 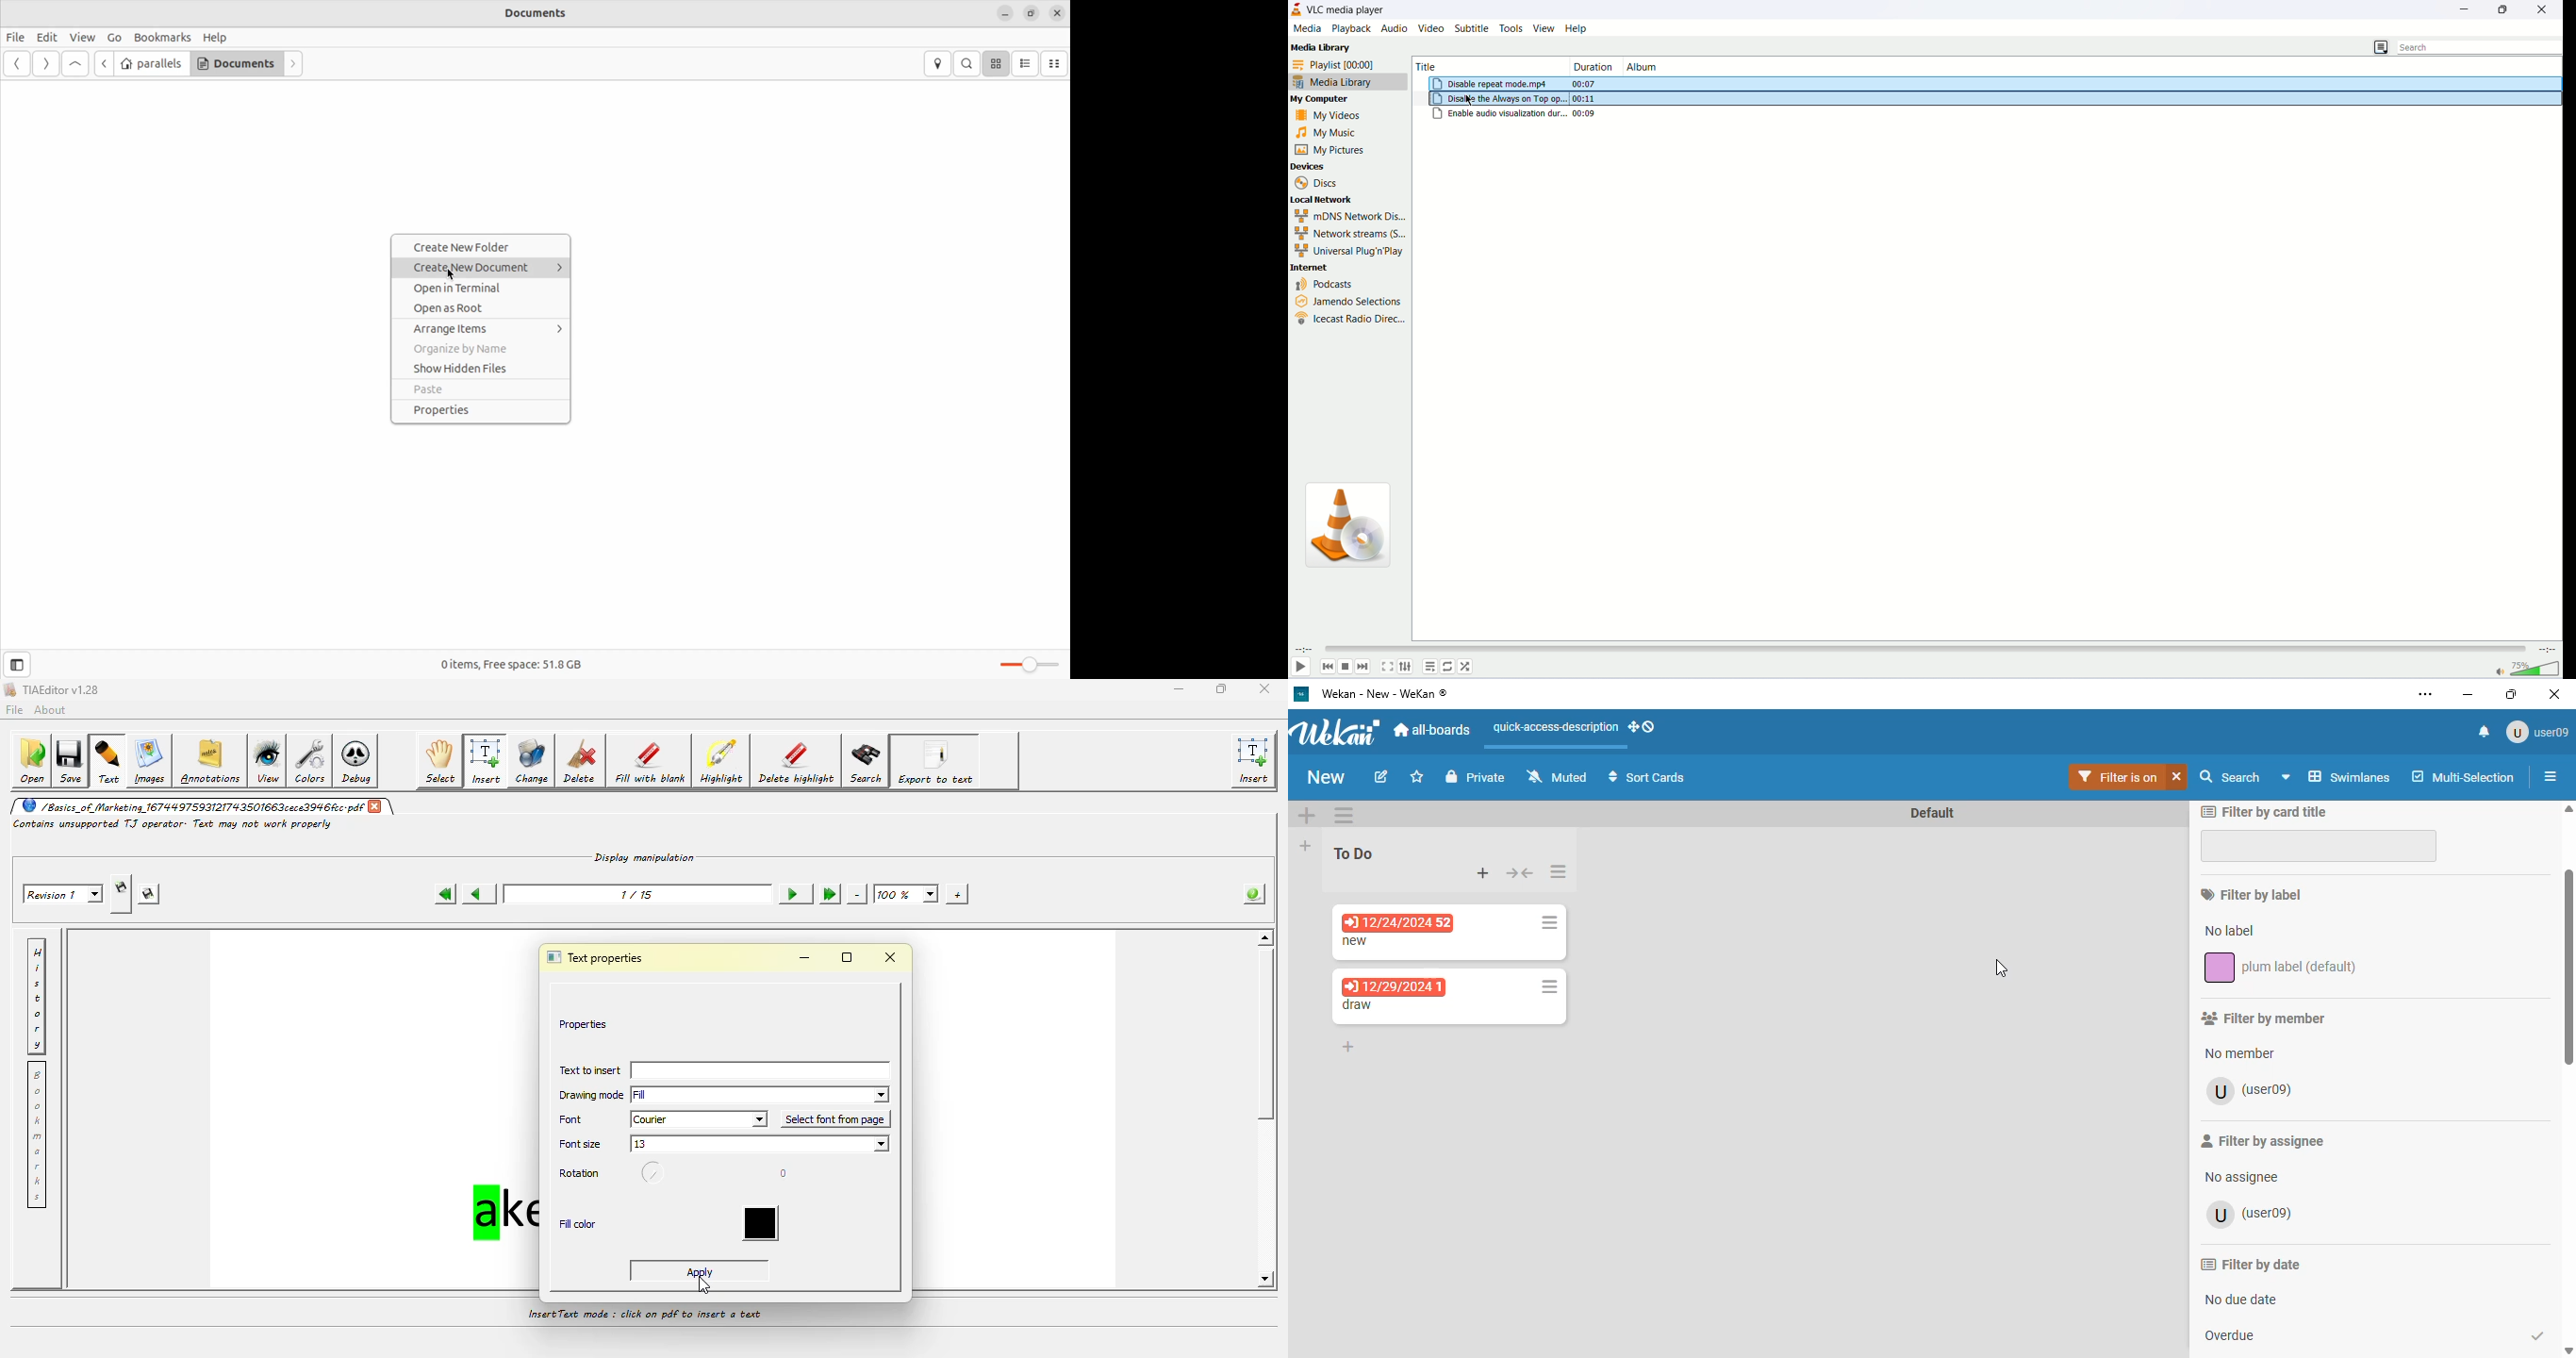 What do you see at coordinates (2546, 649) in the screenshot?
I see `remaining time` at bounding box center [2546, 649].